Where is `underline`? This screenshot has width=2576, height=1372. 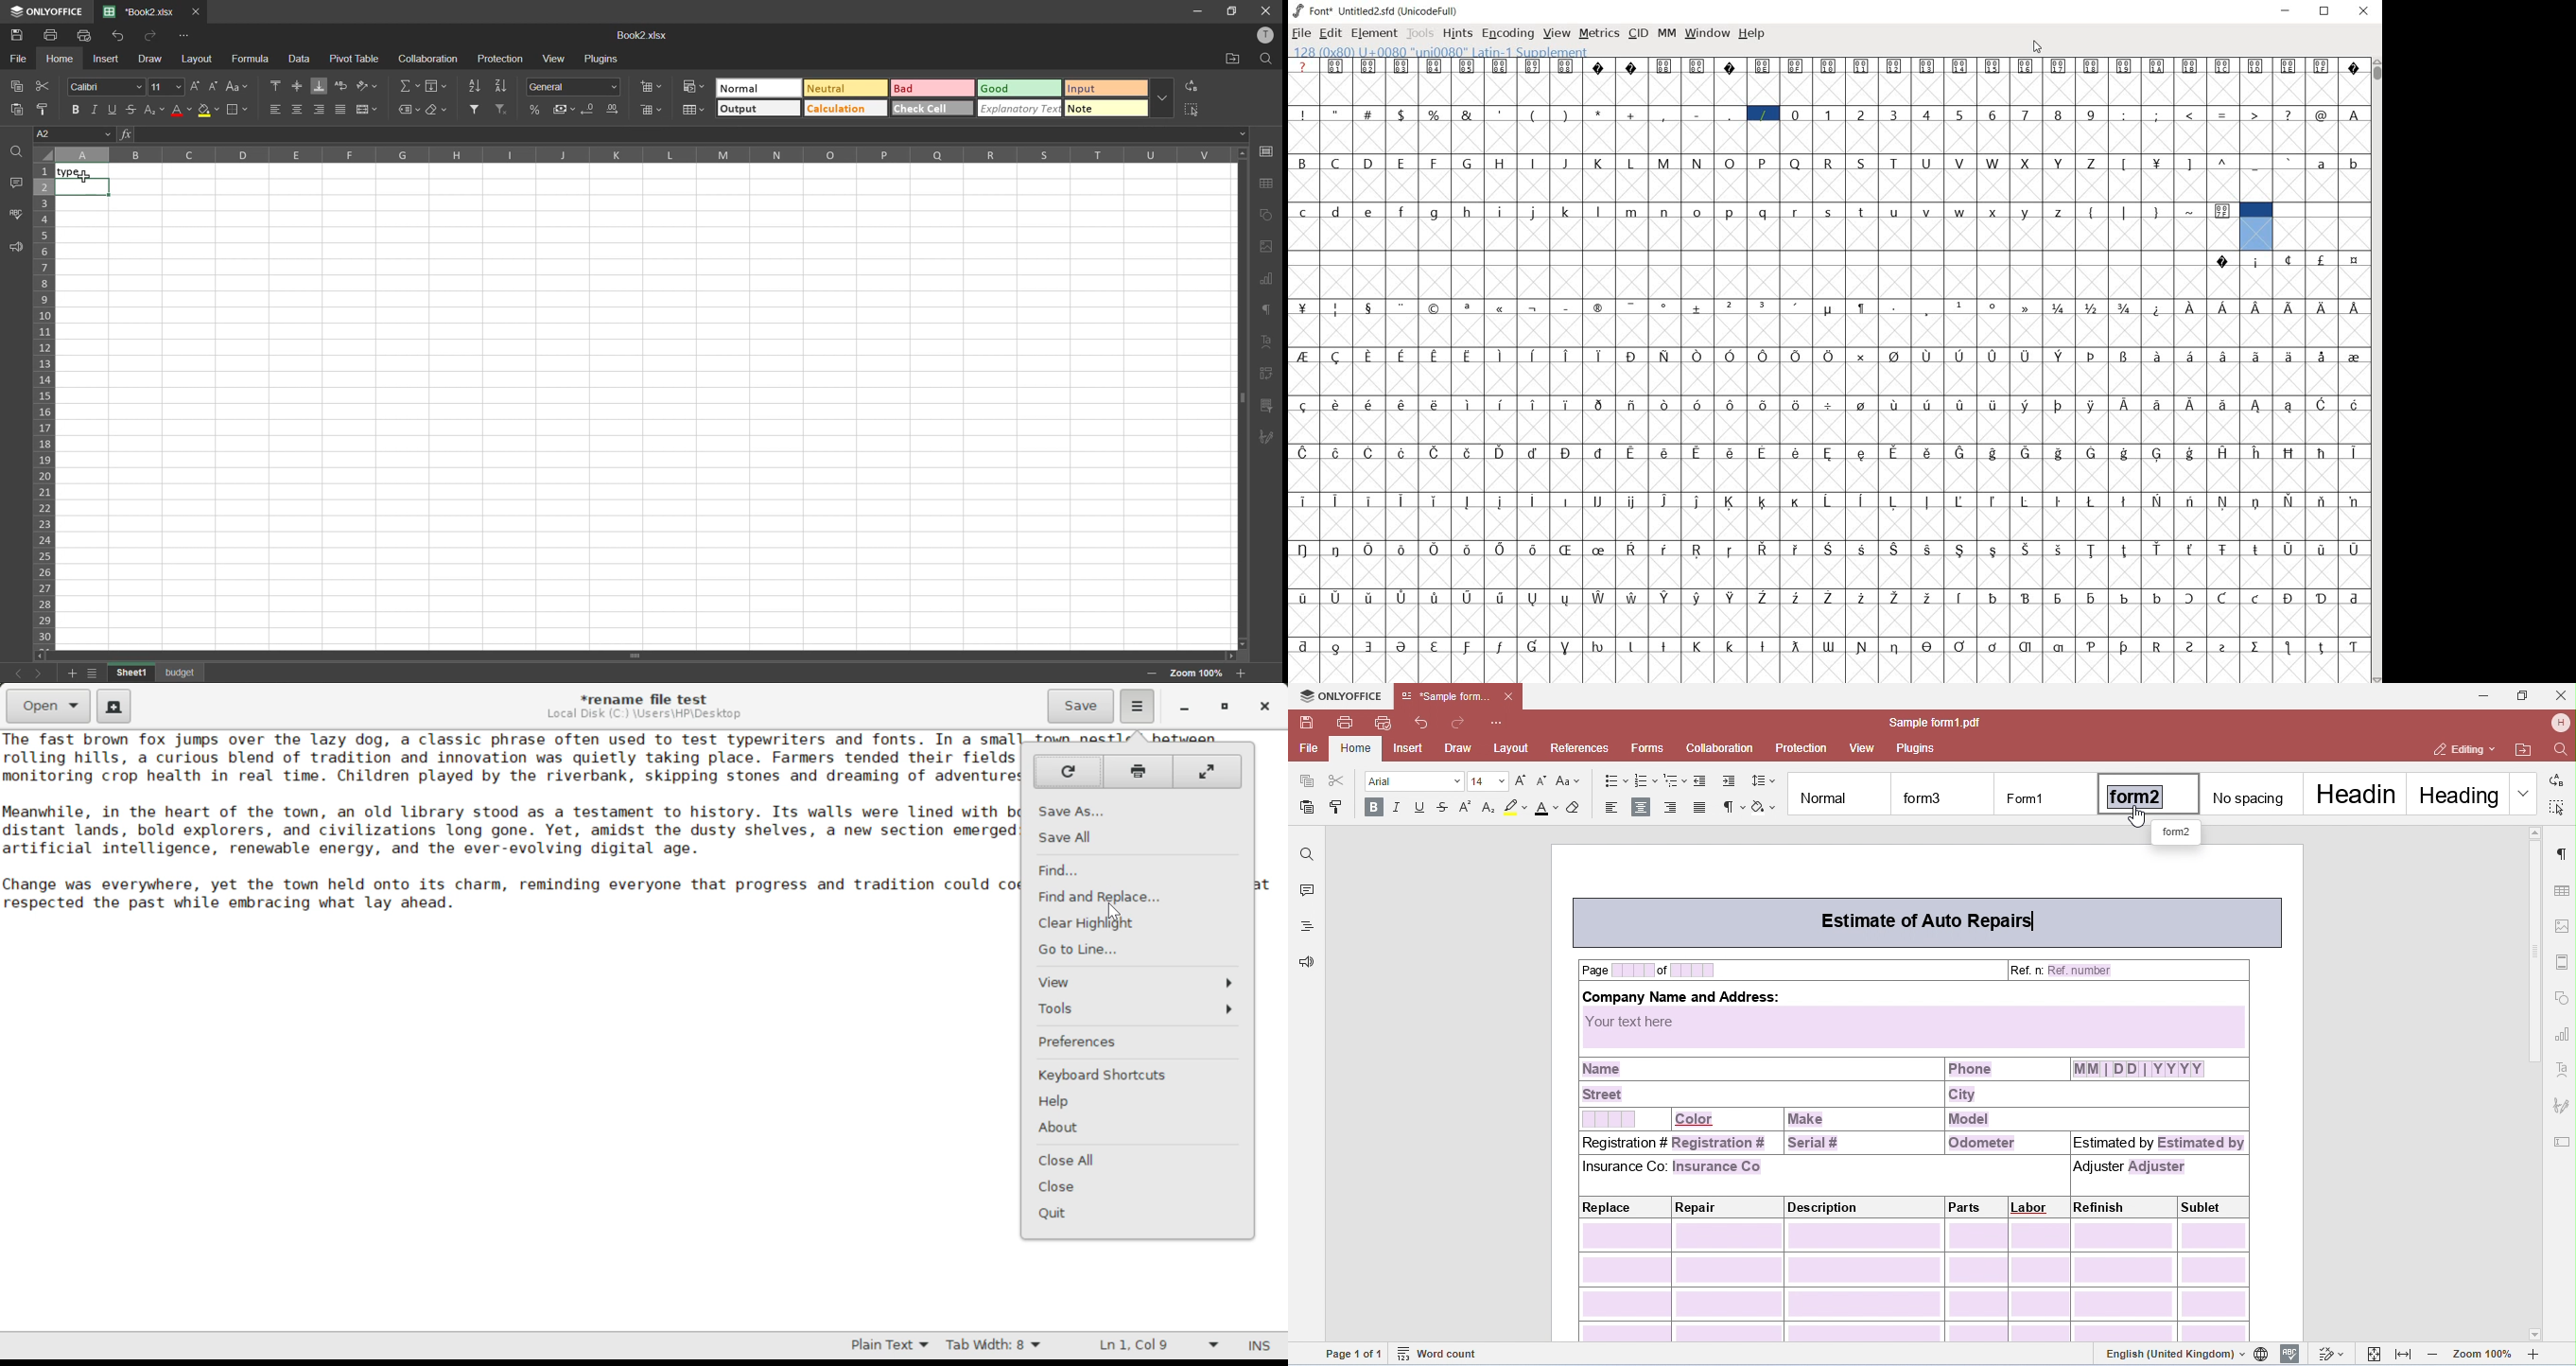 underline is located at coordinates (115, 108).